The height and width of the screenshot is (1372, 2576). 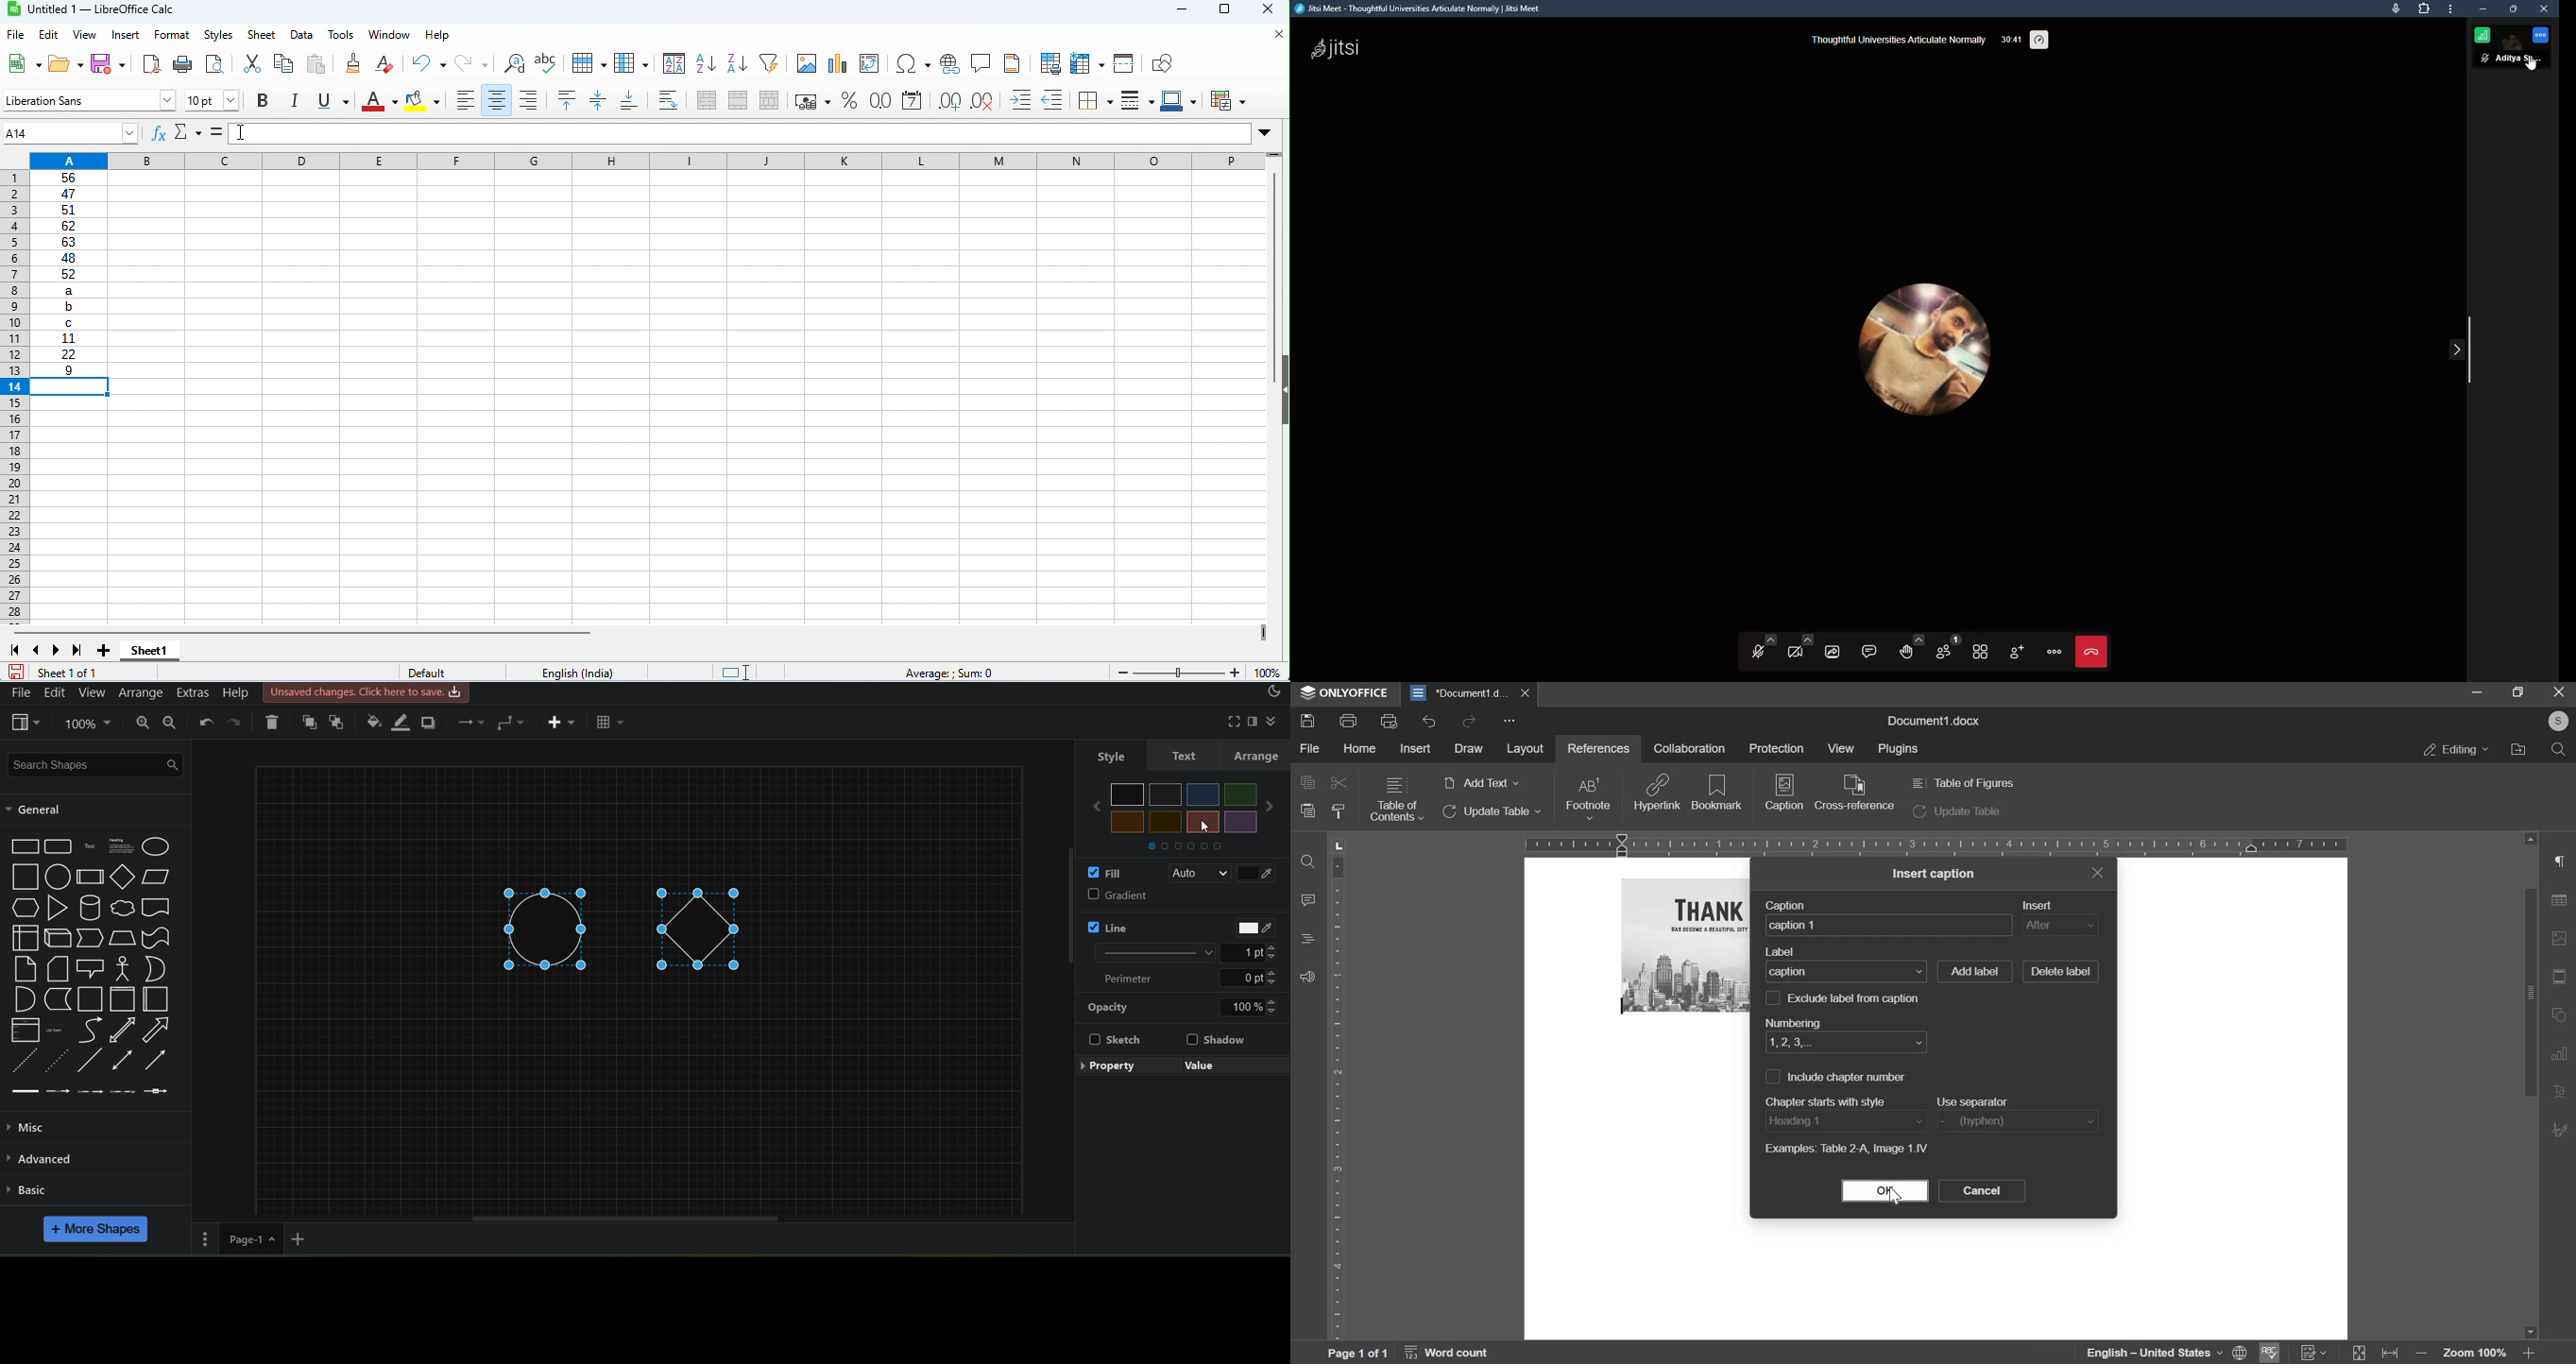 I want to click on Hexagon, so click(x=24, y=908).